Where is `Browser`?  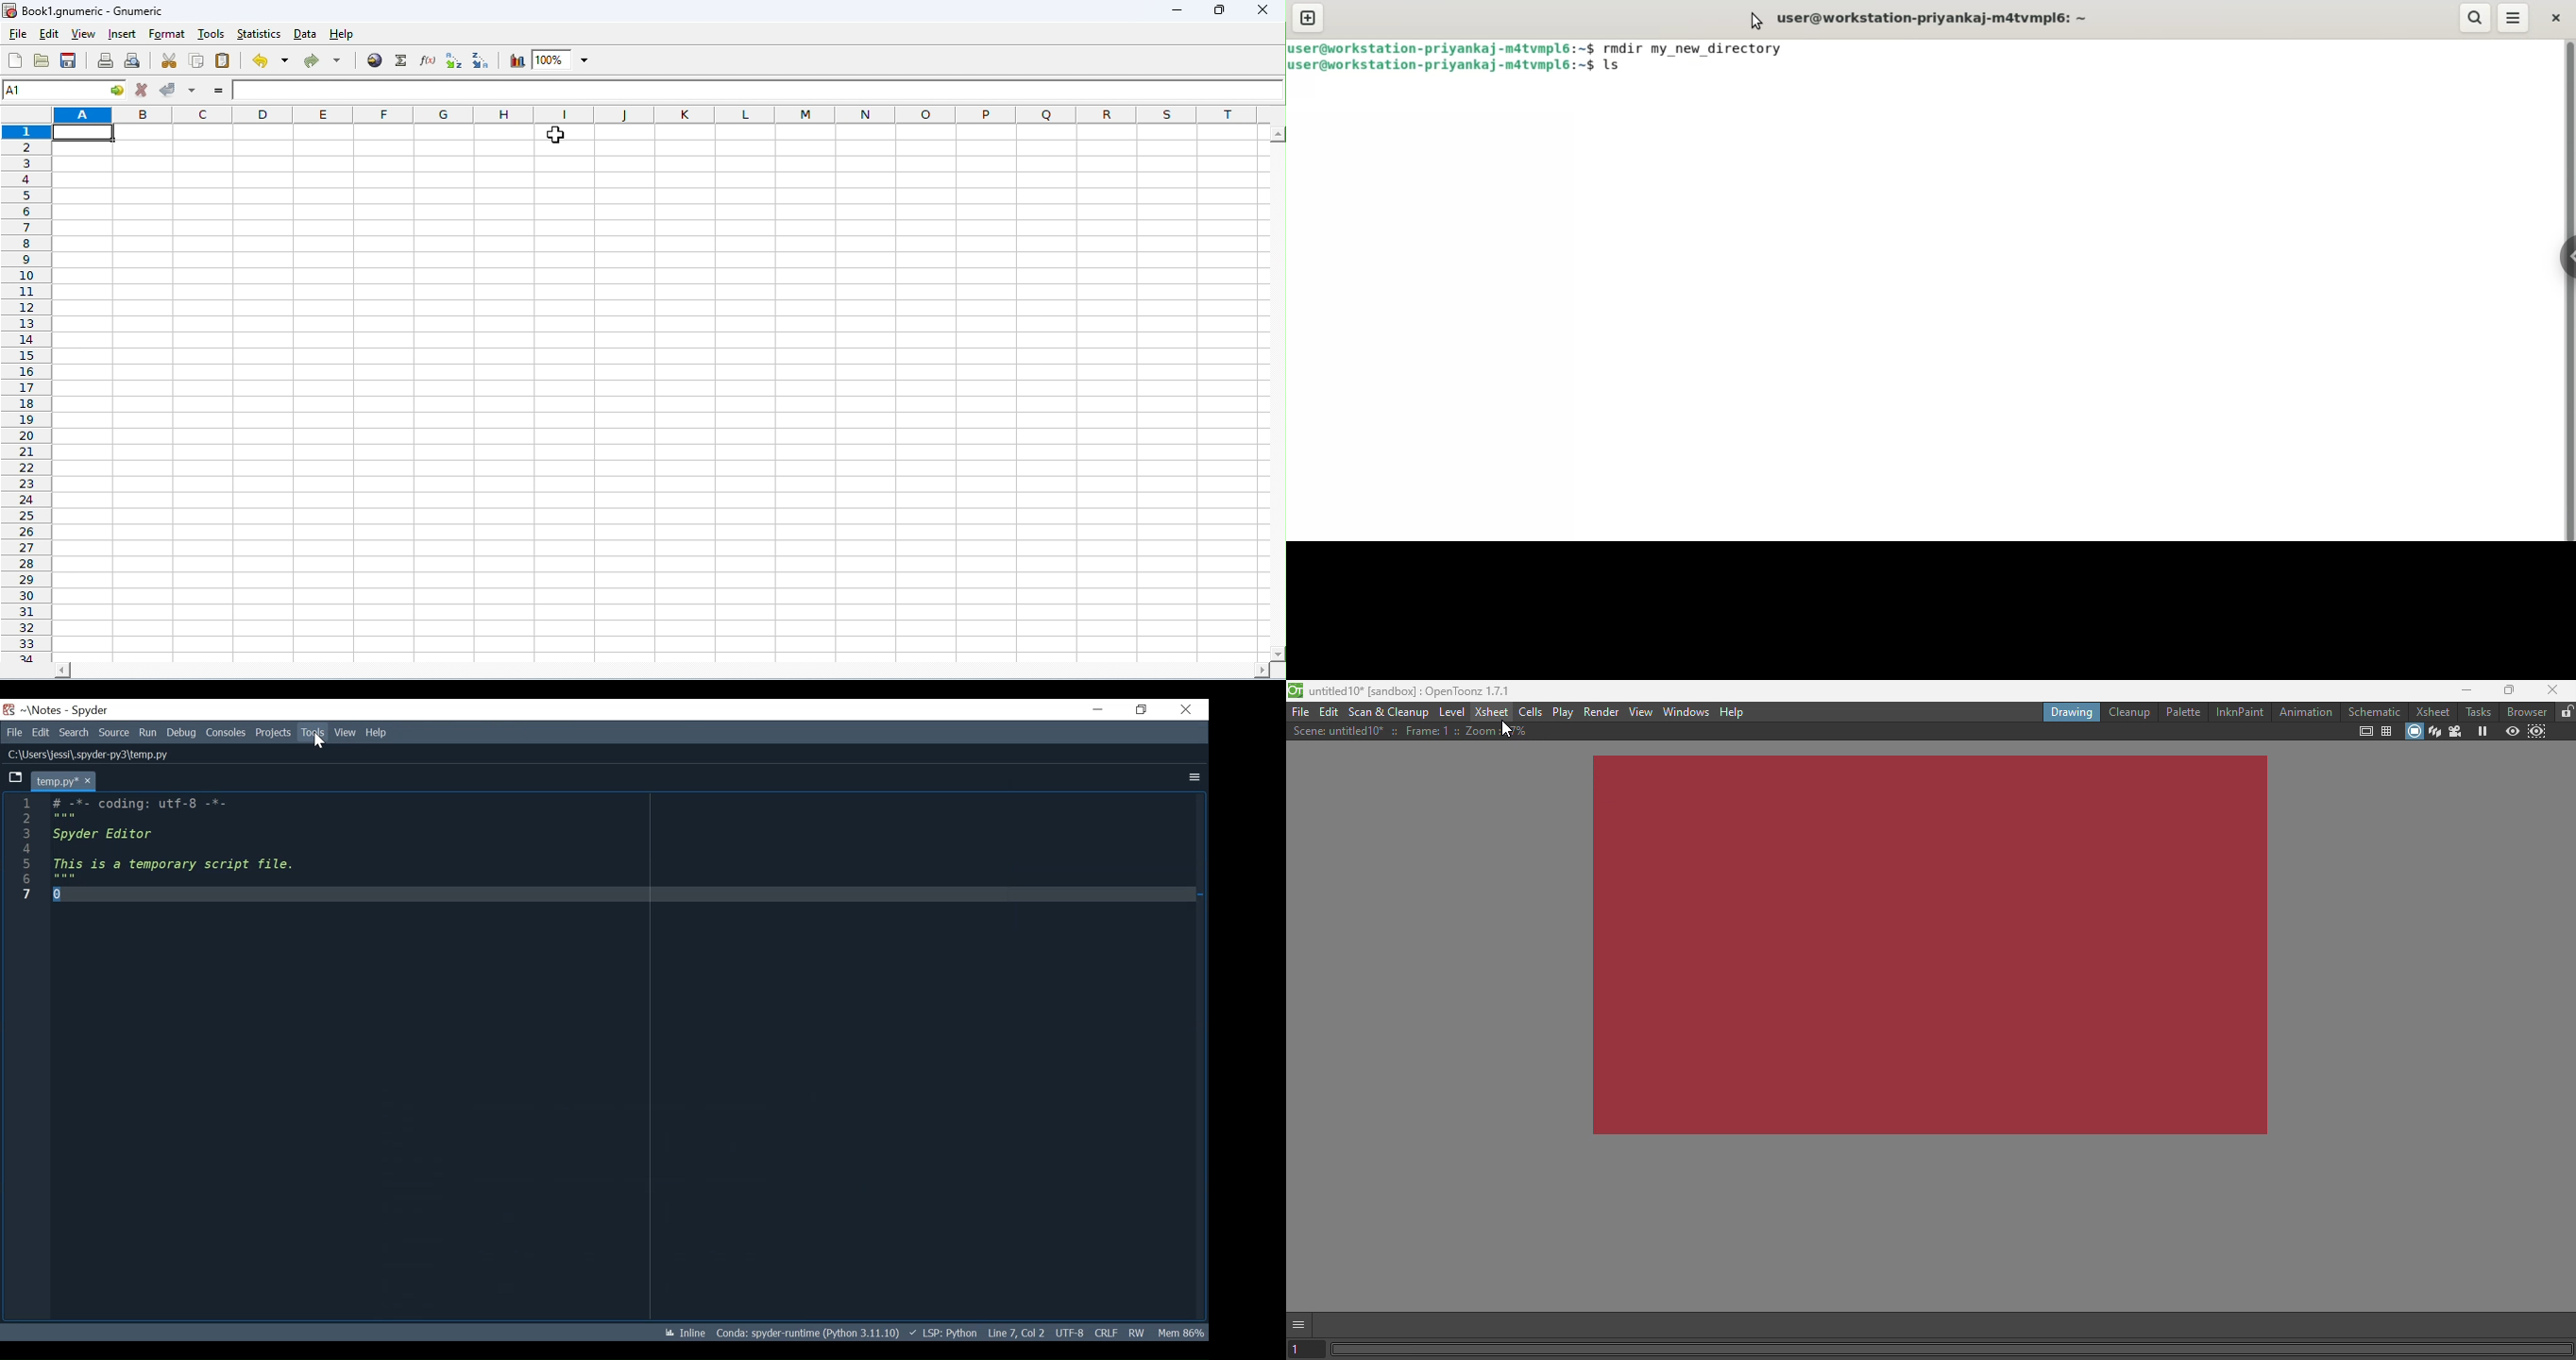 Browser is located at coordinates (2524, 711).